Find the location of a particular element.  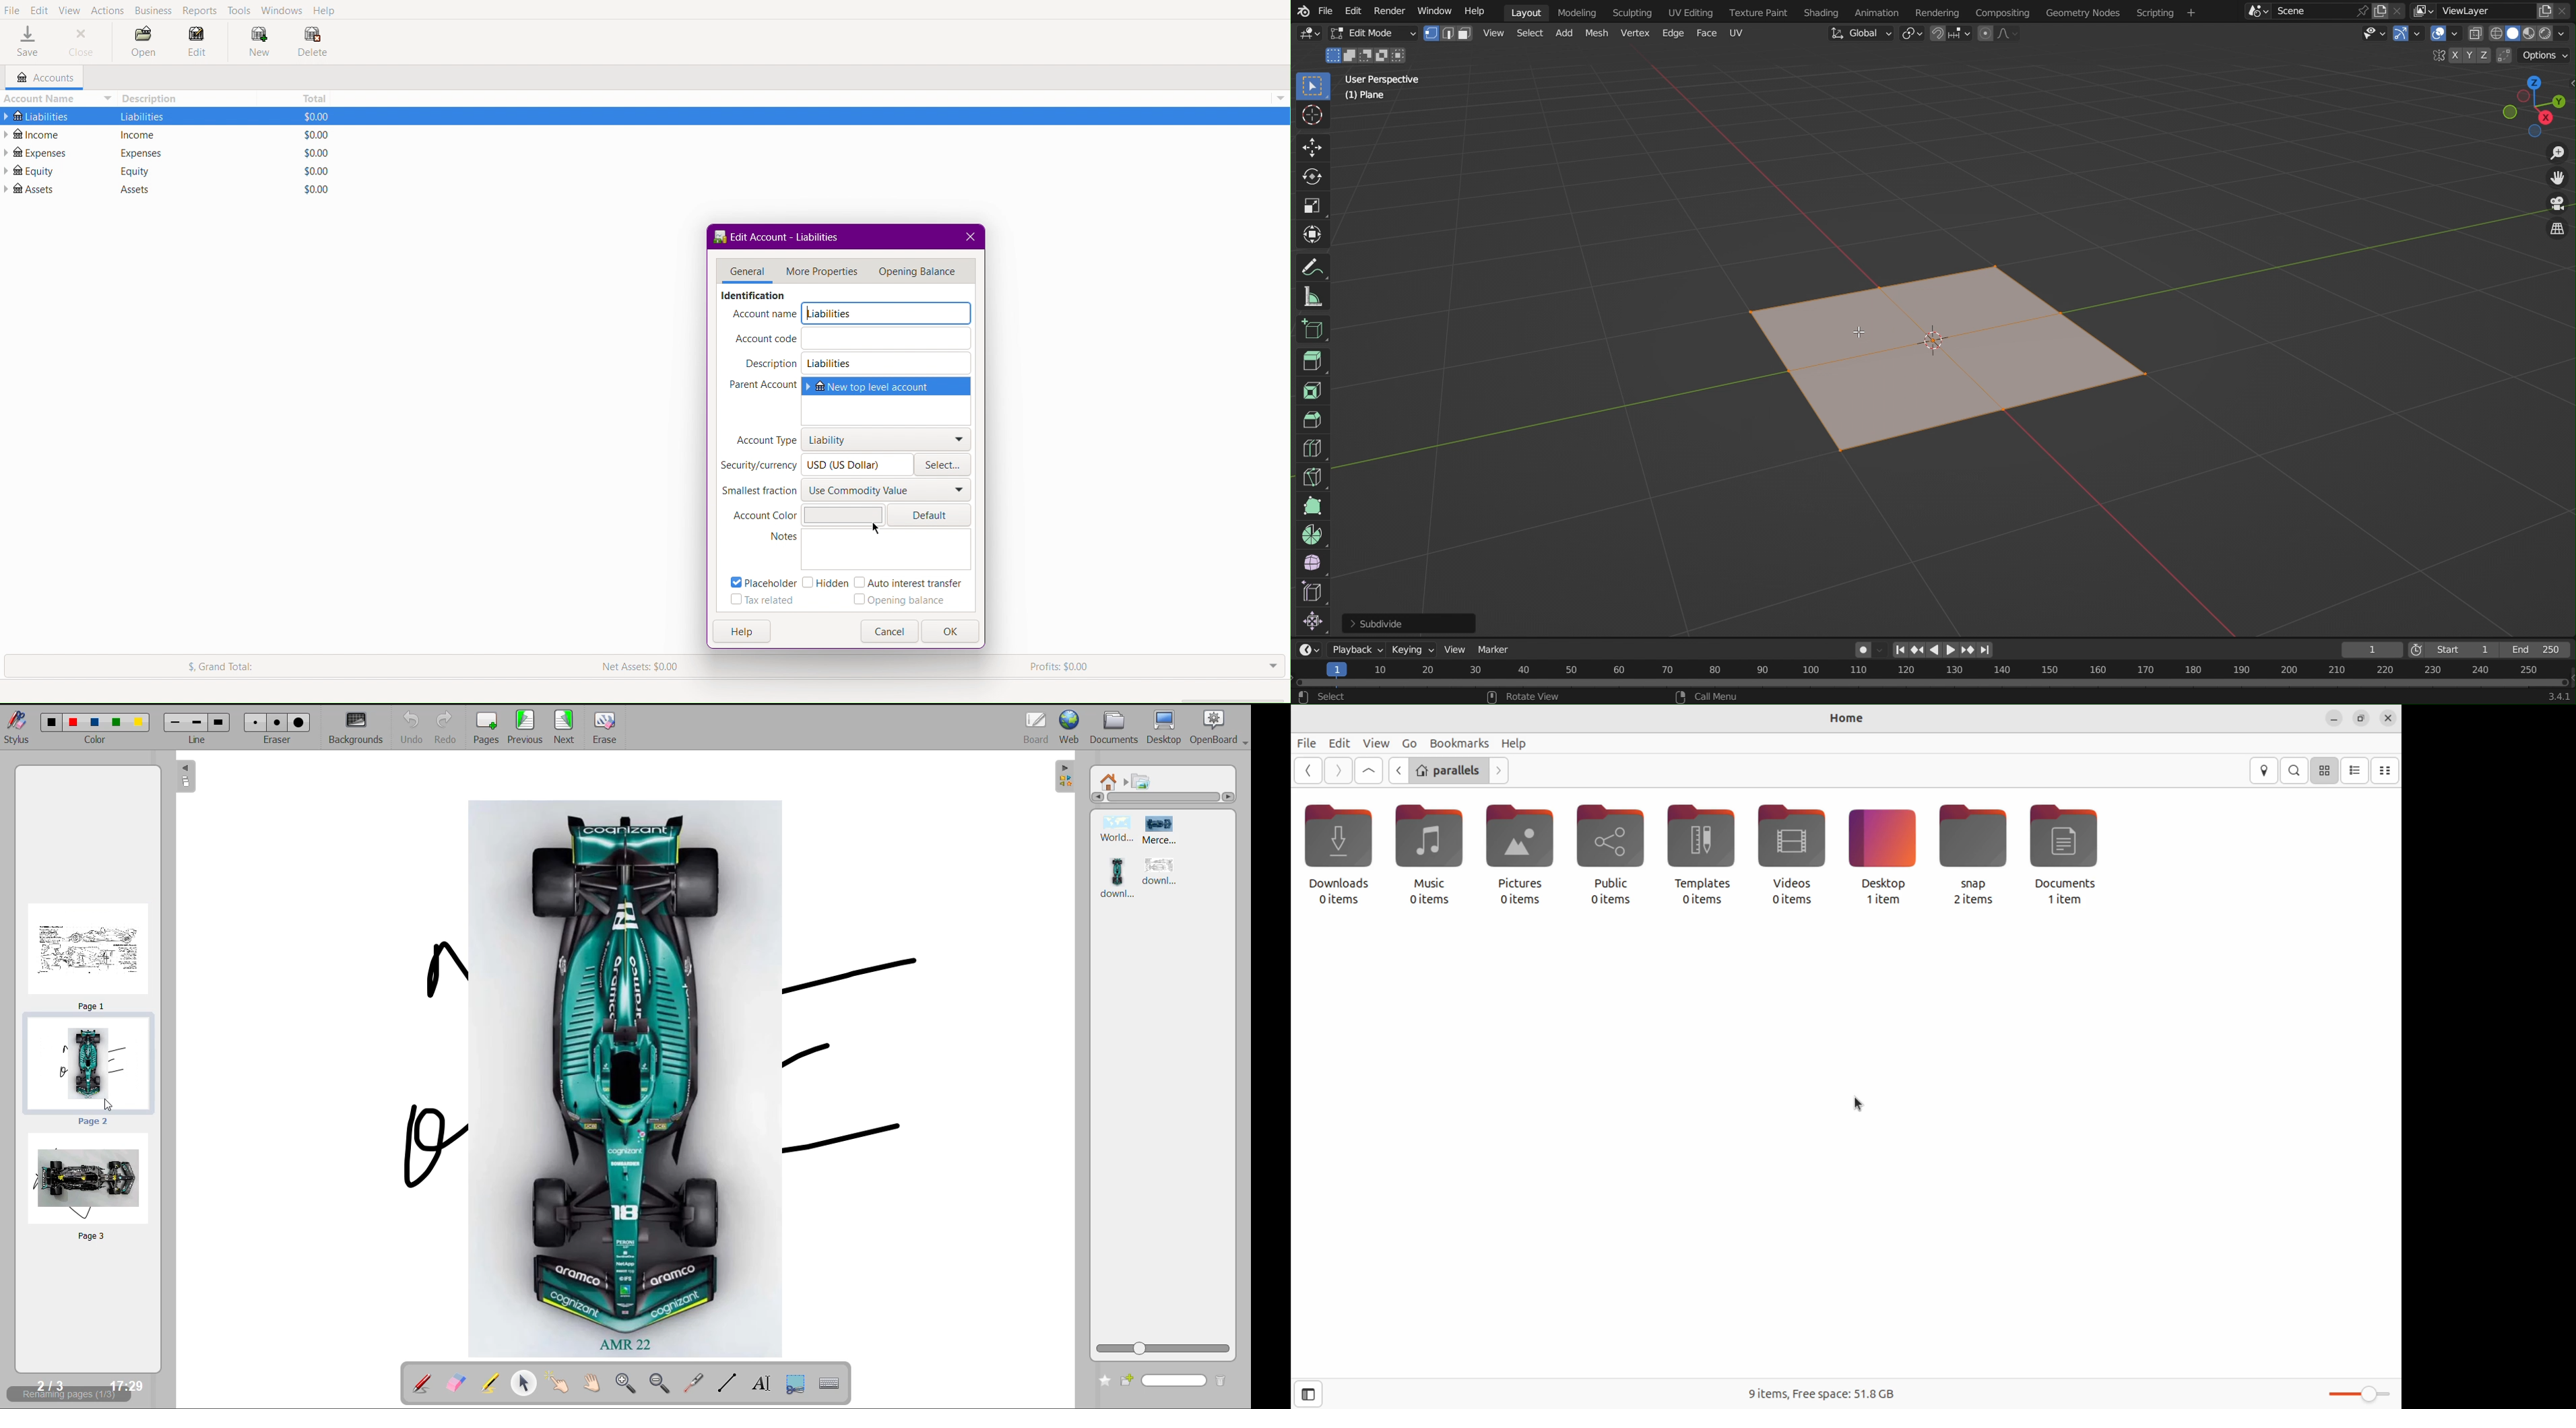

Edit Account - Liabilities is located at coordinates (775, 239).